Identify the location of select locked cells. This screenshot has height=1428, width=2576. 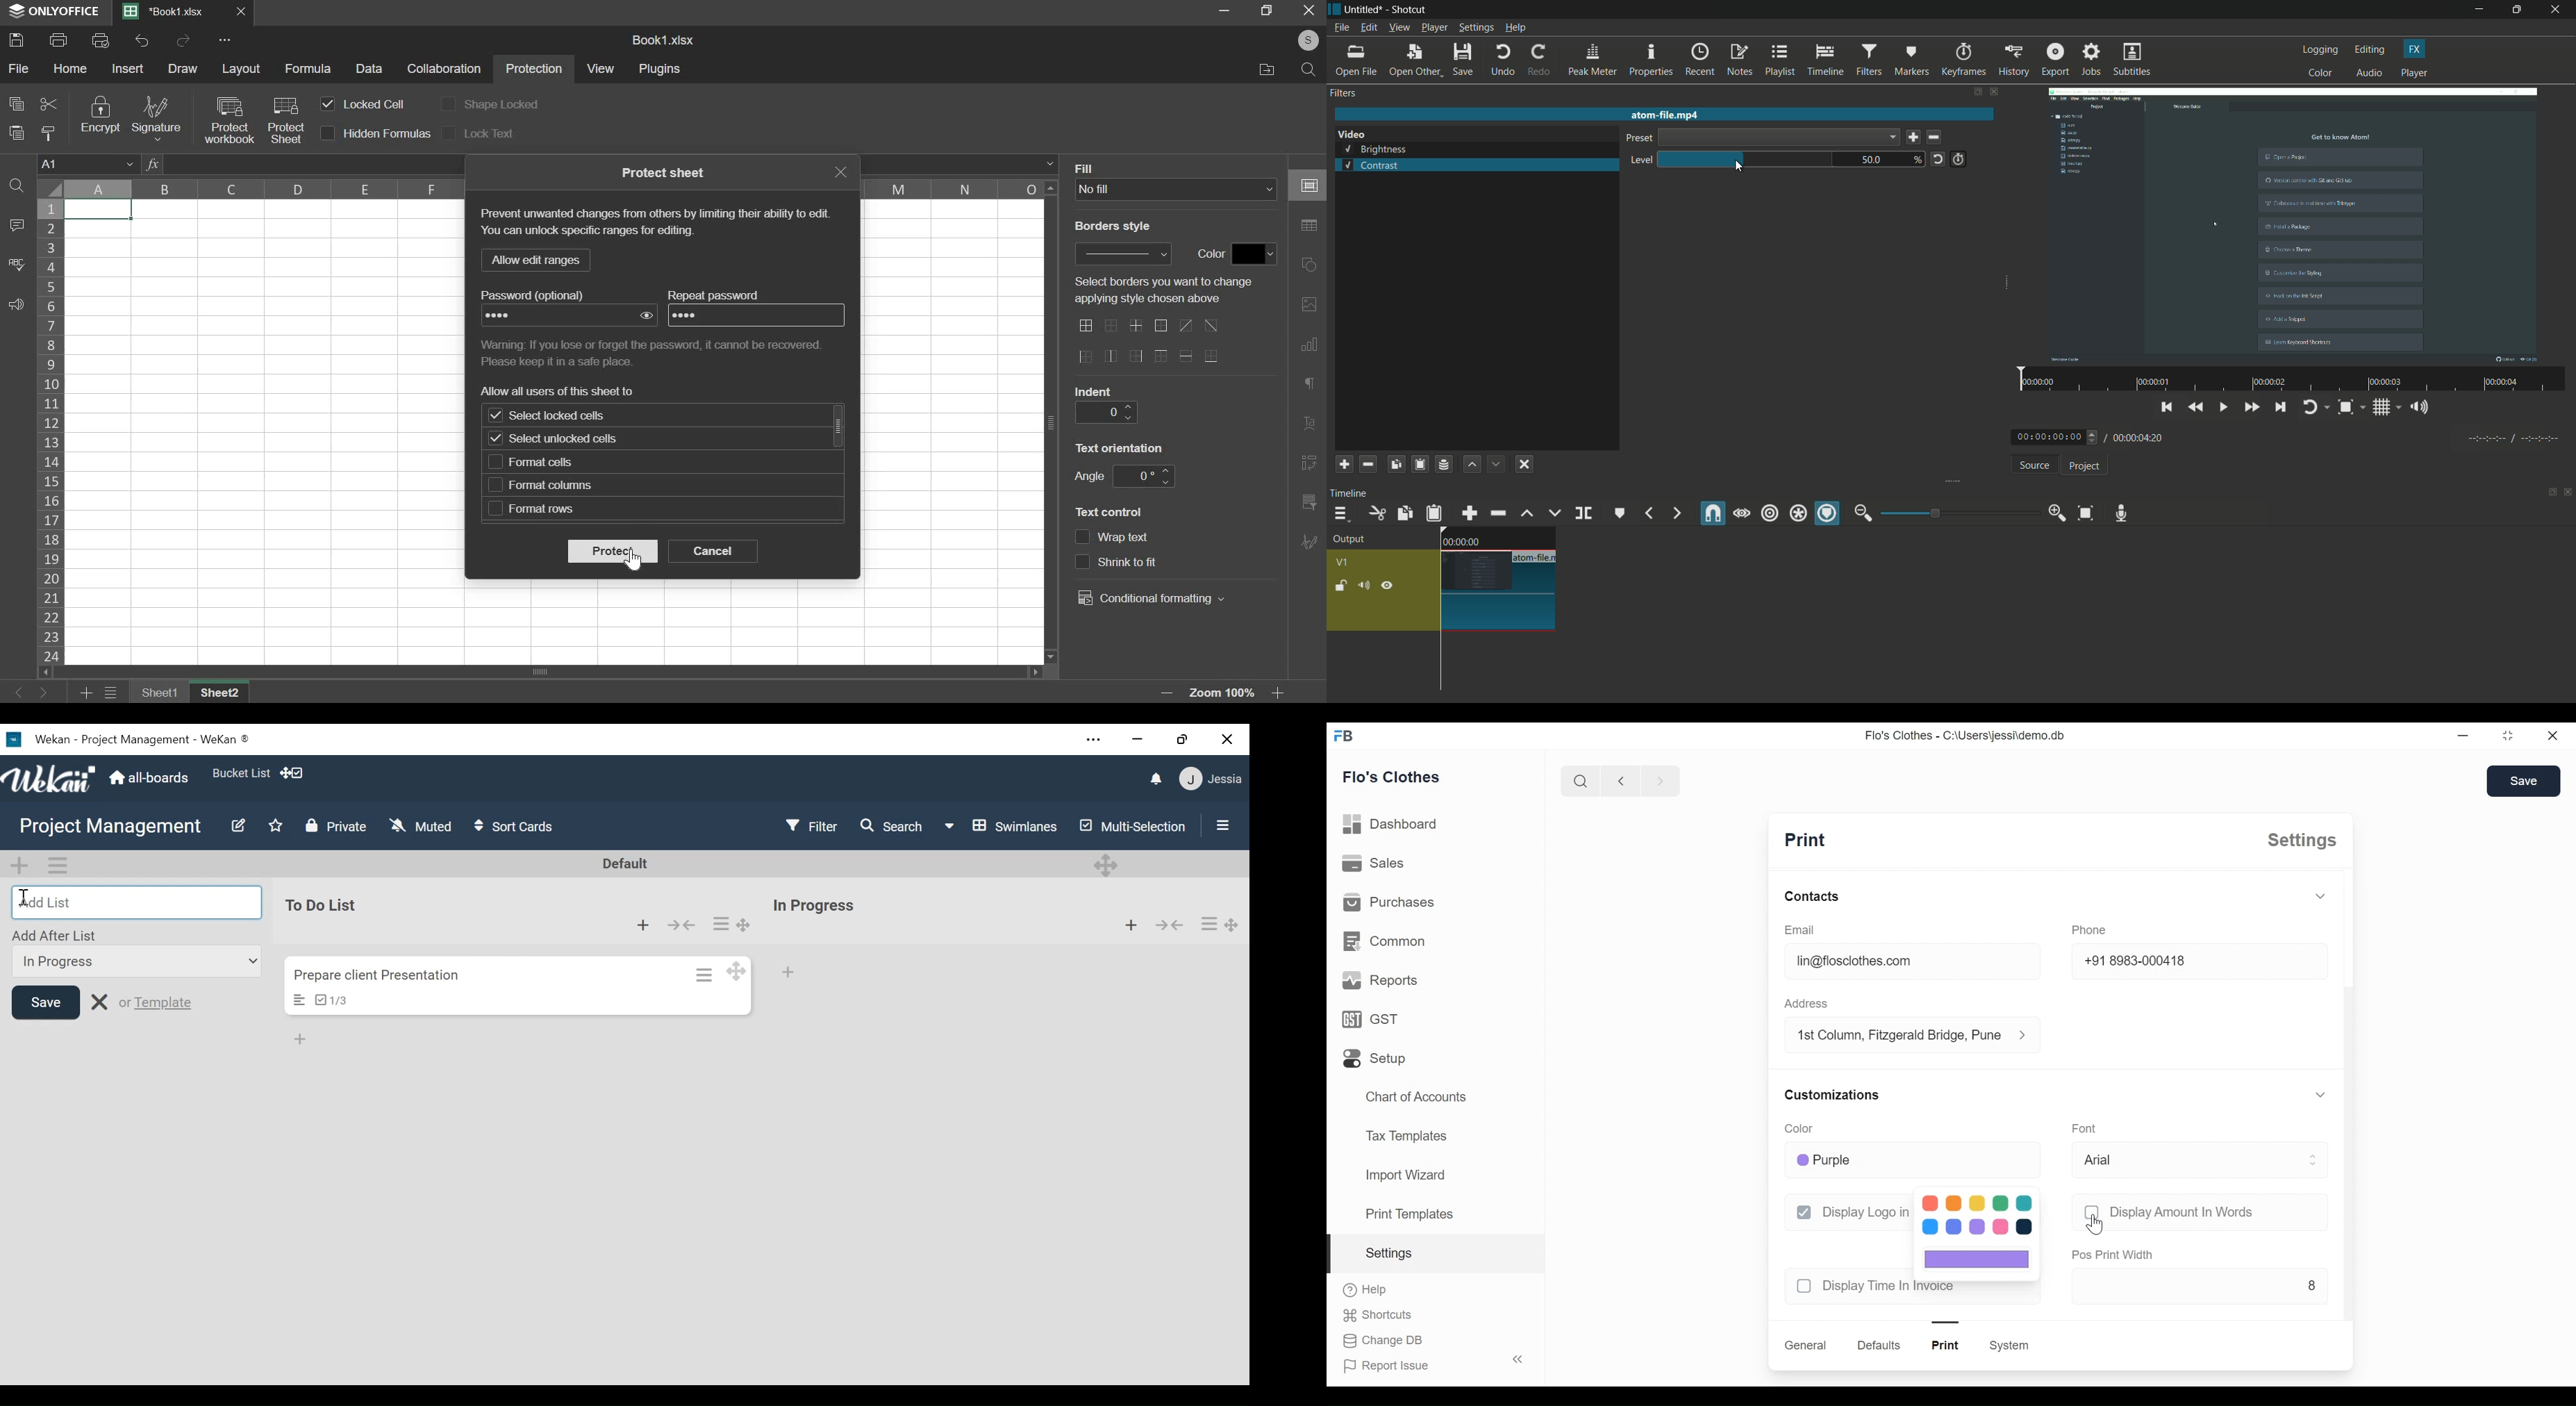
(570, 415).